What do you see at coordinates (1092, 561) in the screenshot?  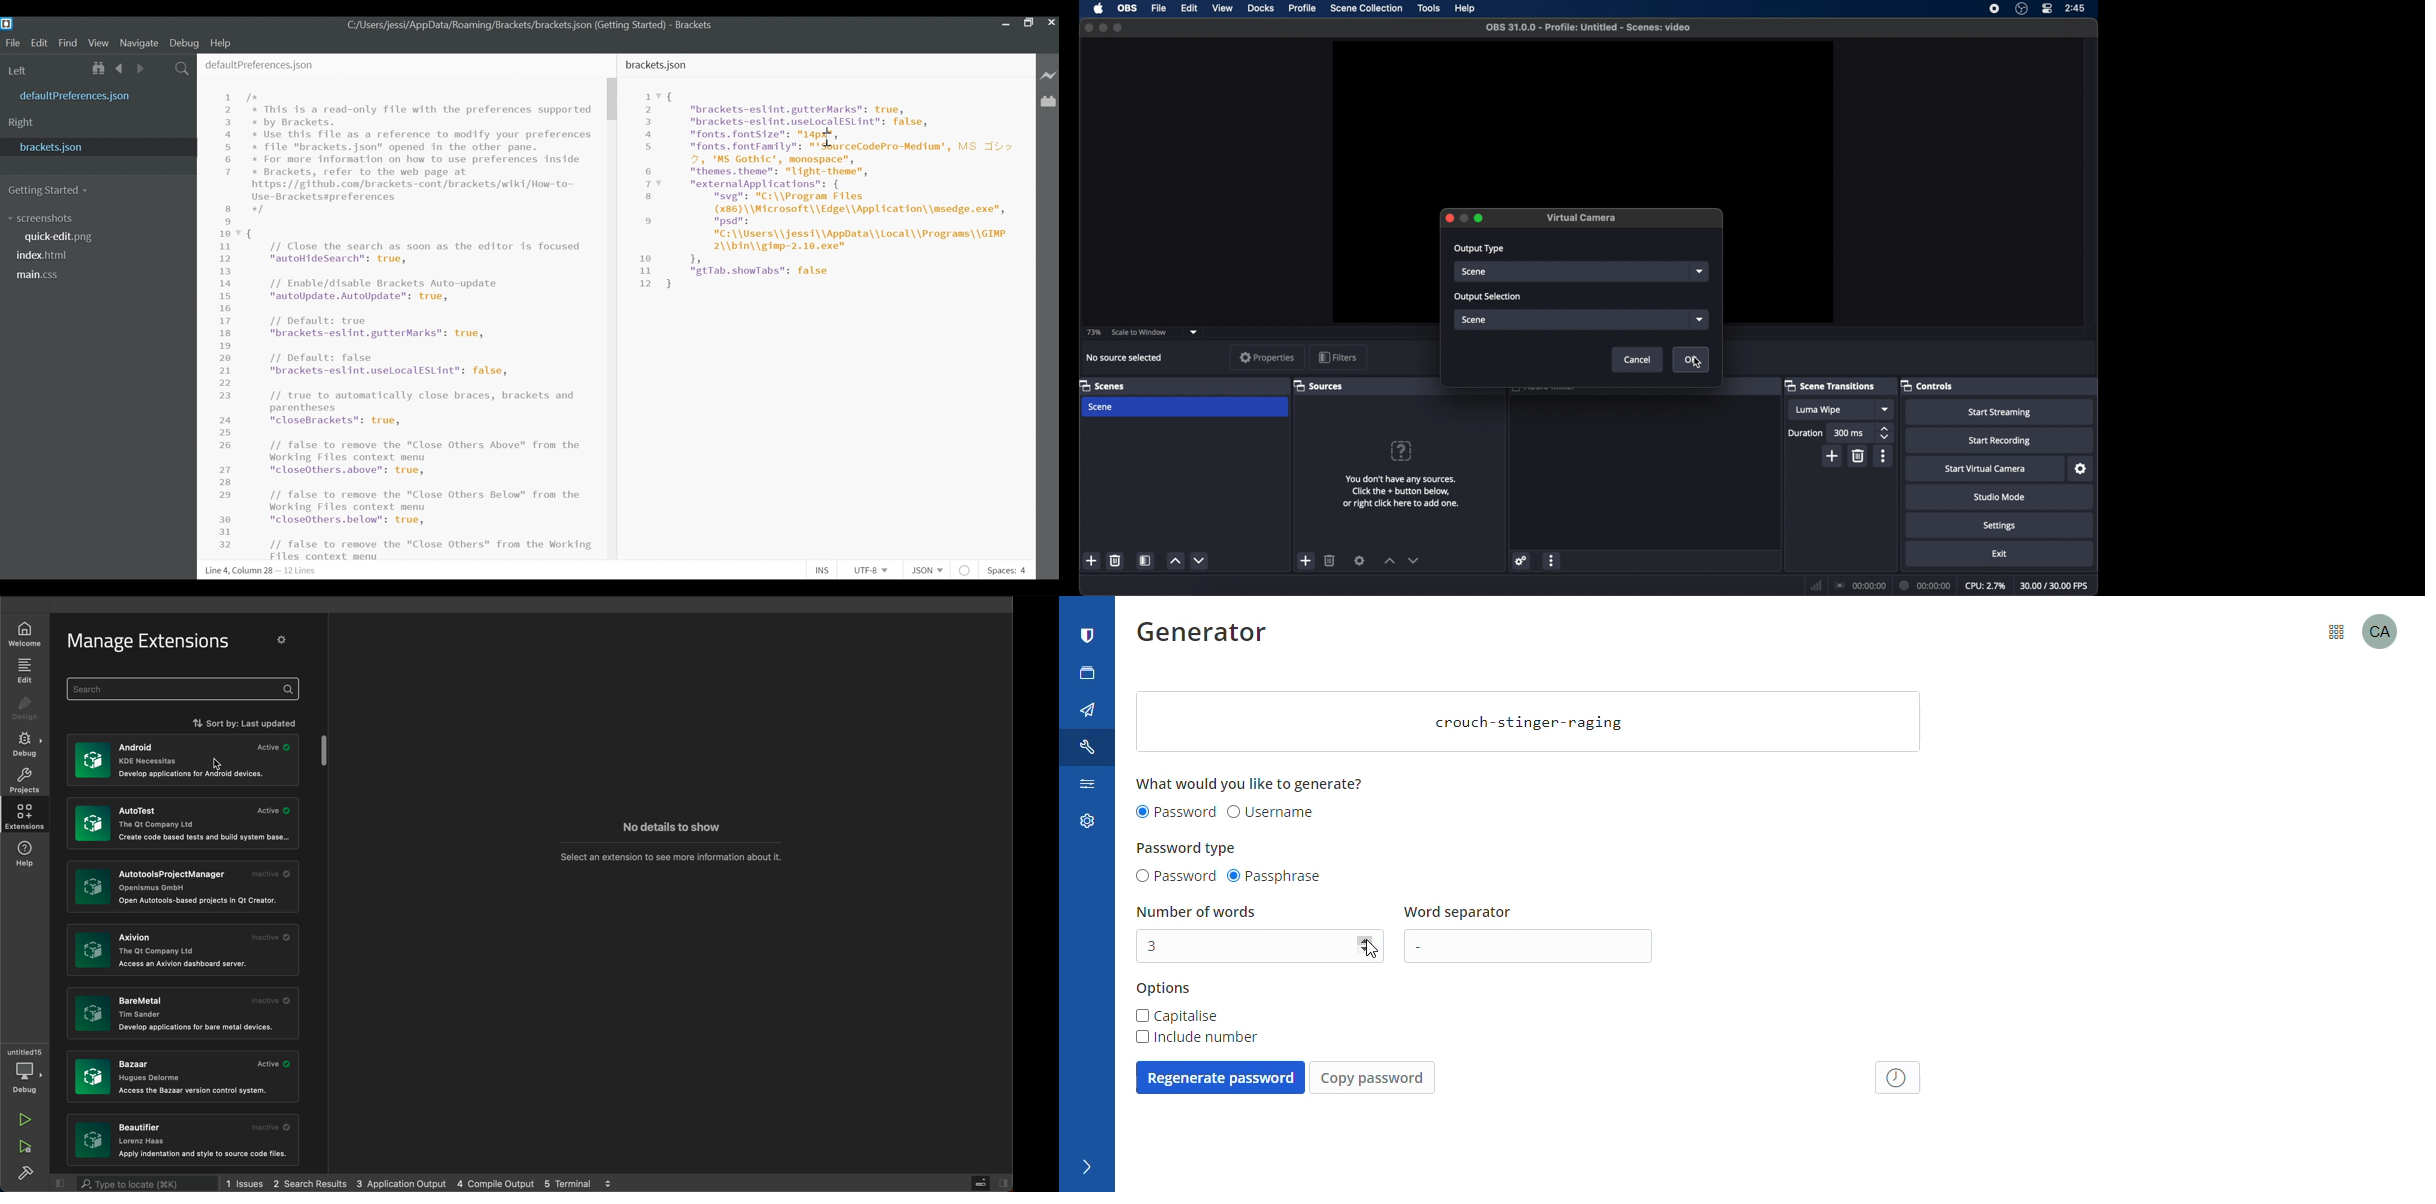 I see `add` at bounding box center [1092, 561].